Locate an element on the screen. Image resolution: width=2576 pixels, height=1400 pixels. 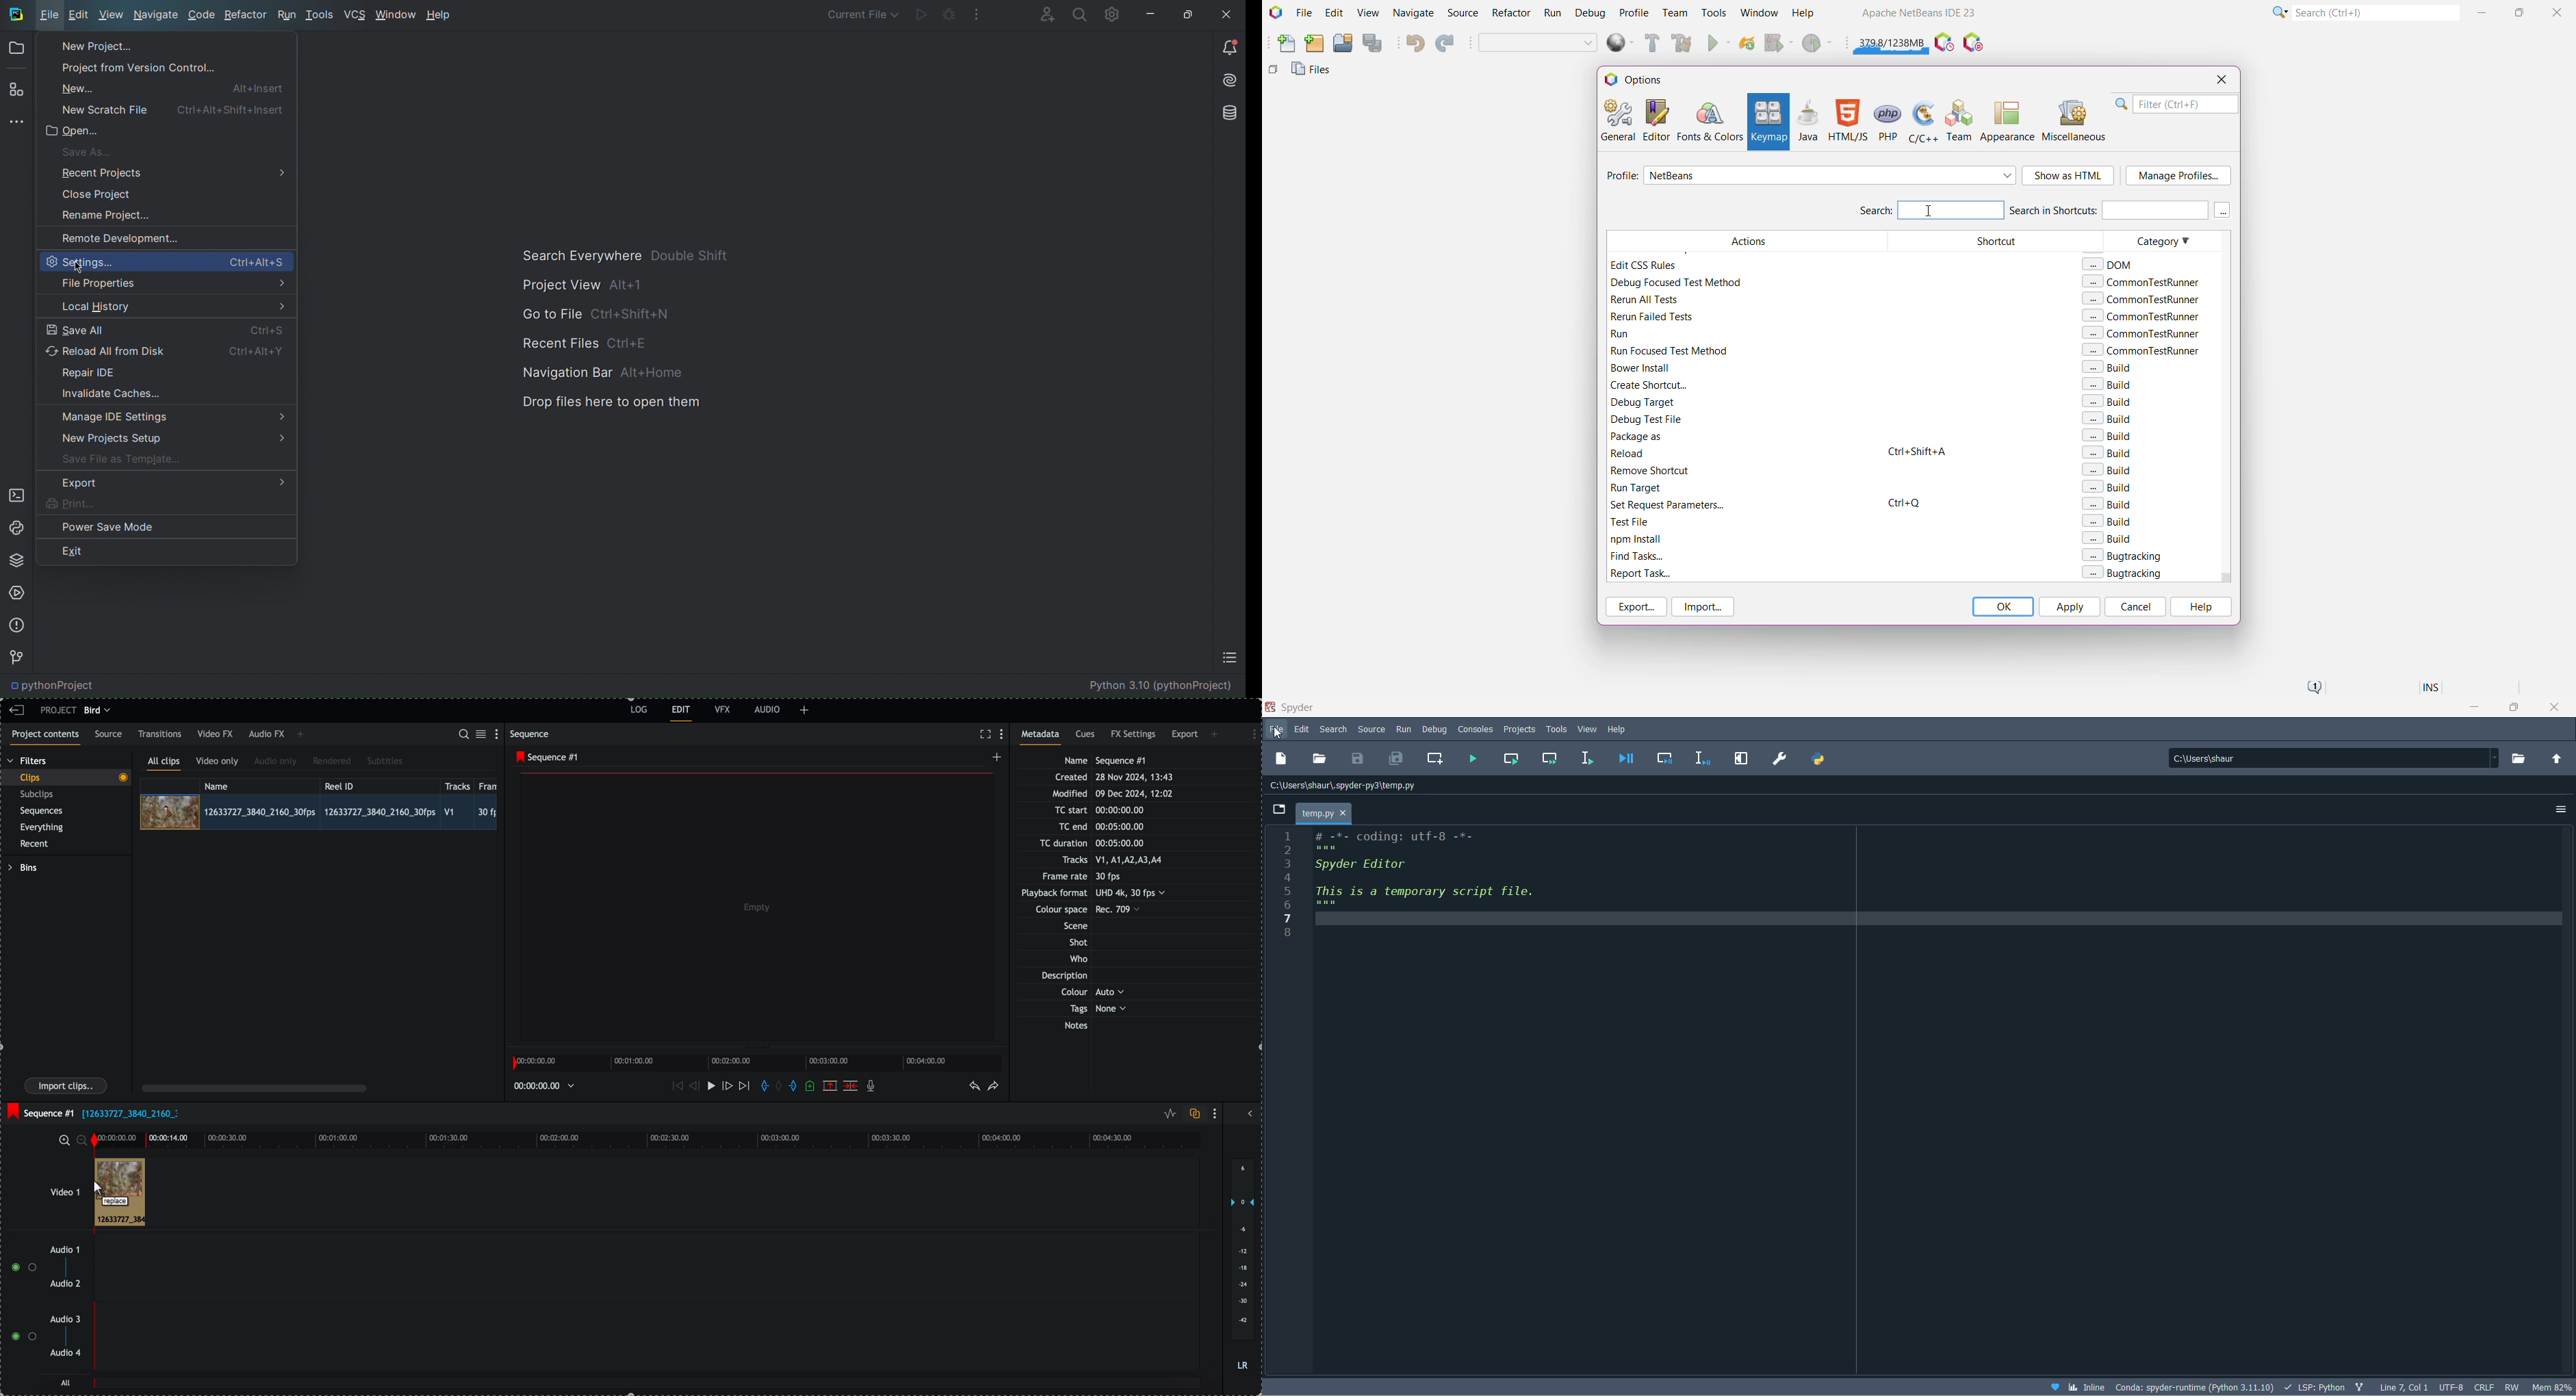
Exit is located at coordinates (73, 553).